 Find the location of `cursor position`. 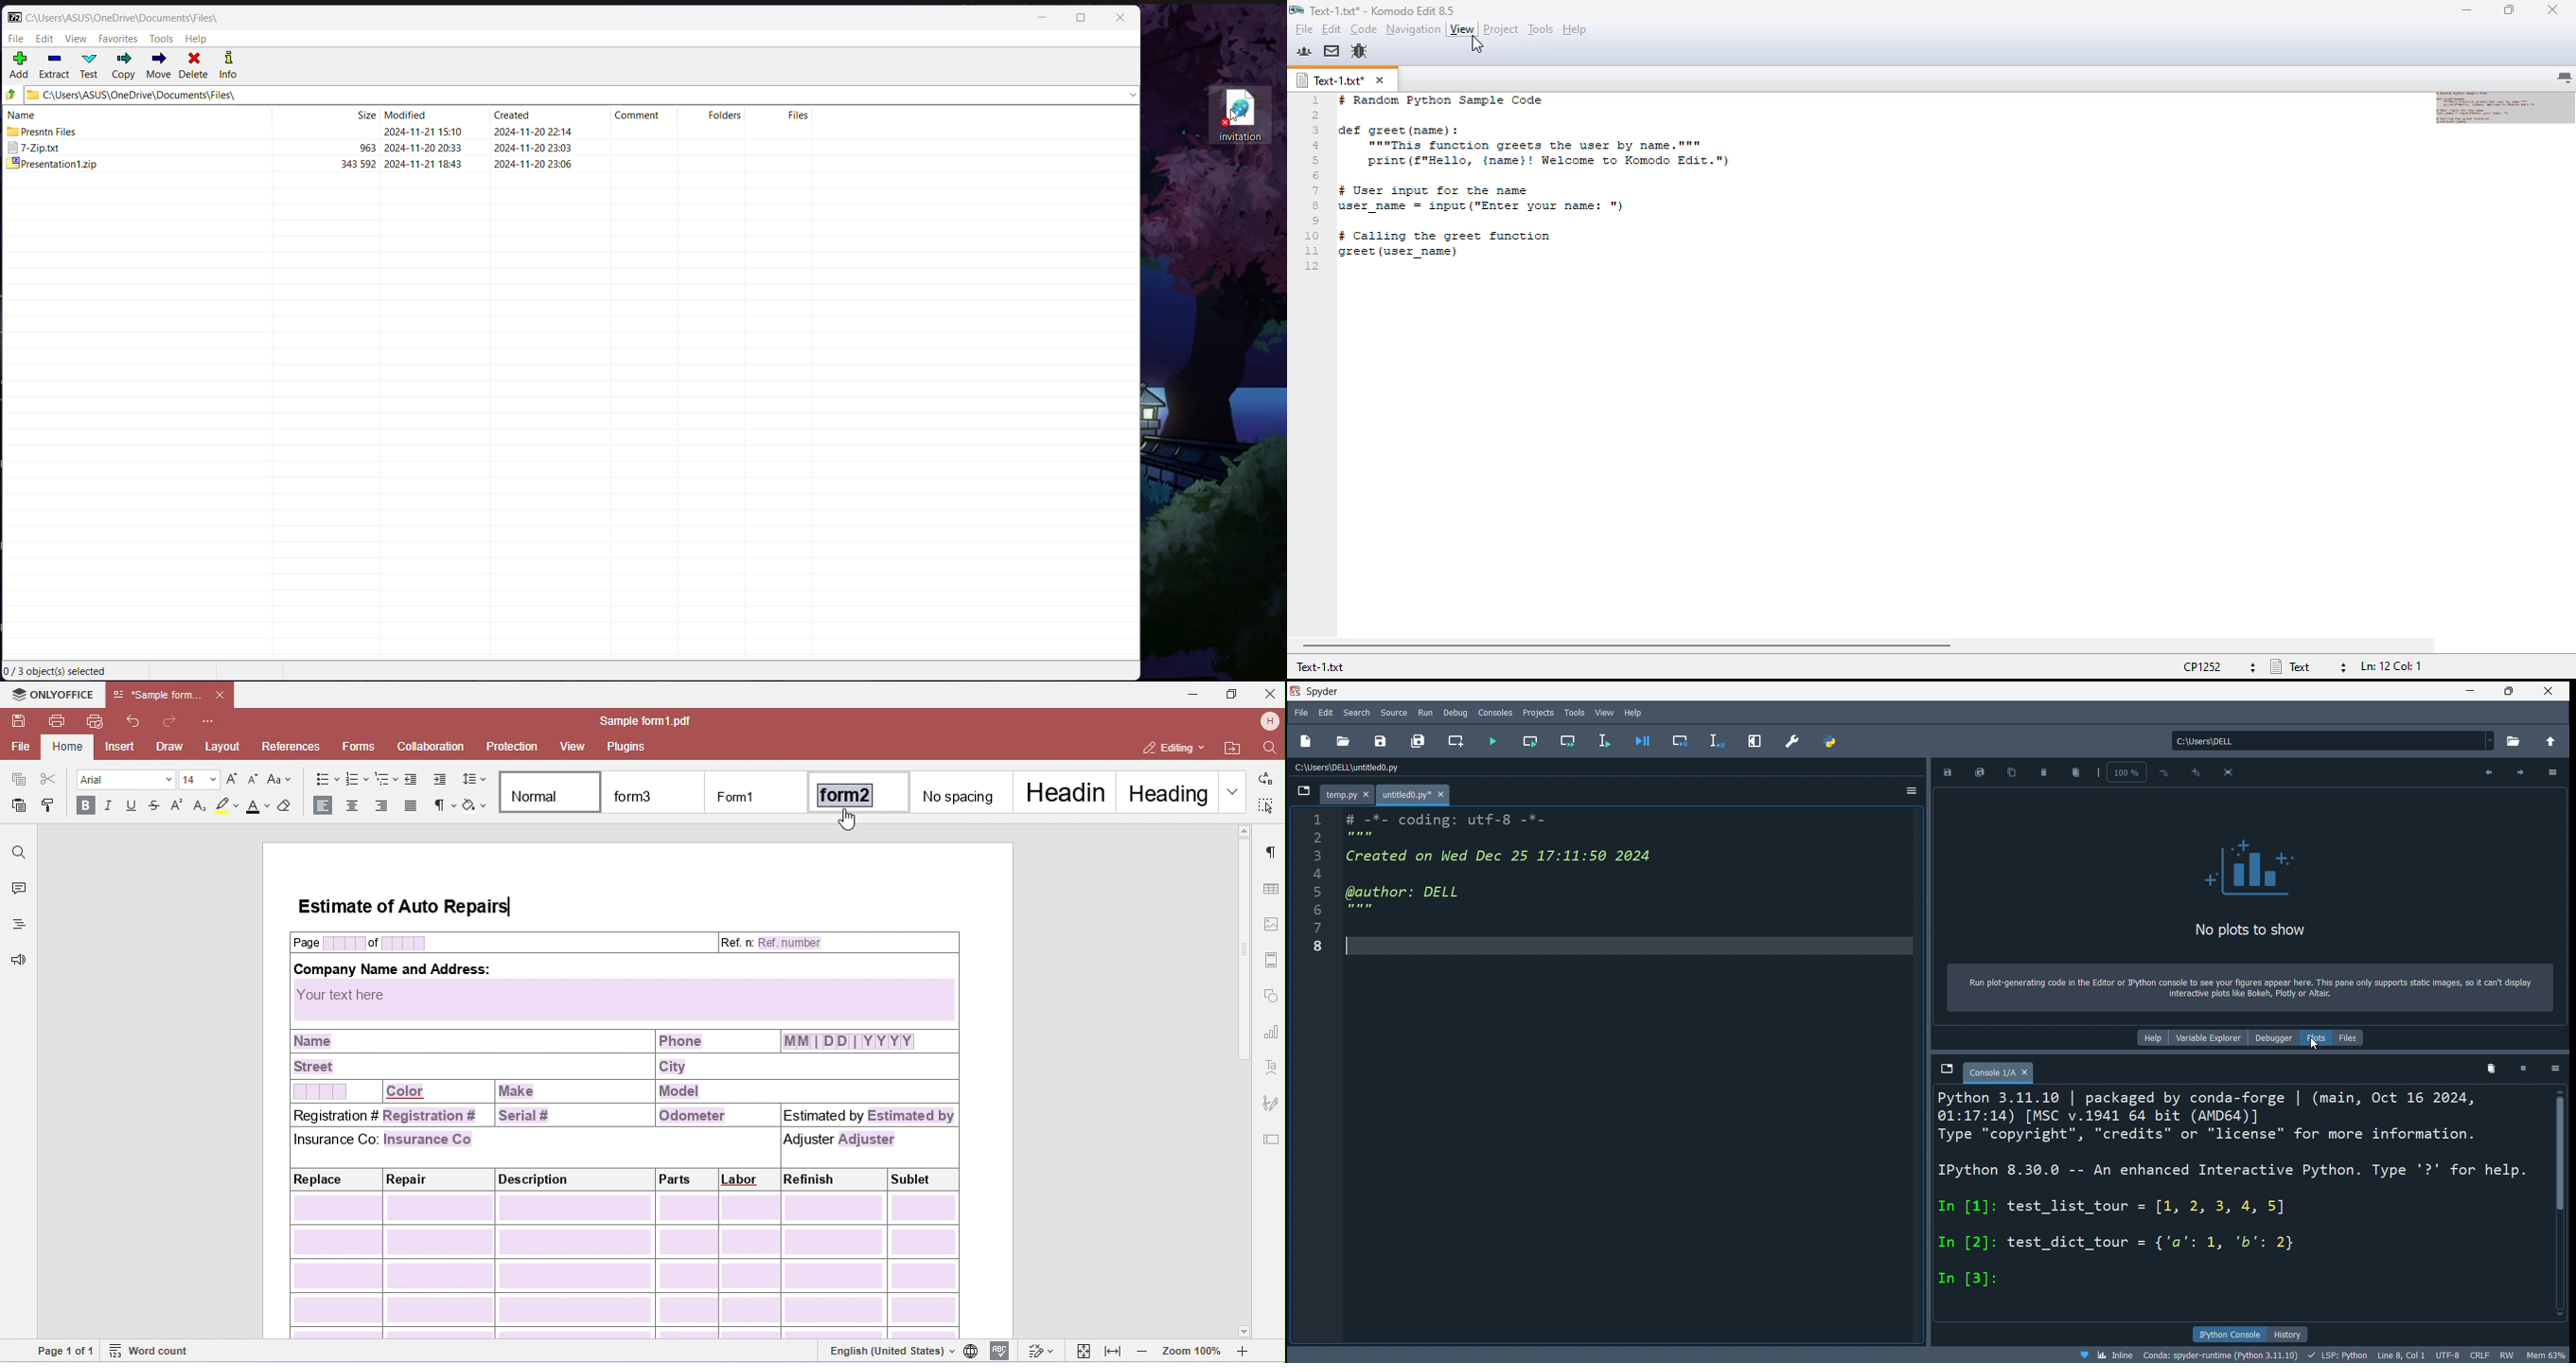

cursor position is located at coordinates (2399, 1355).